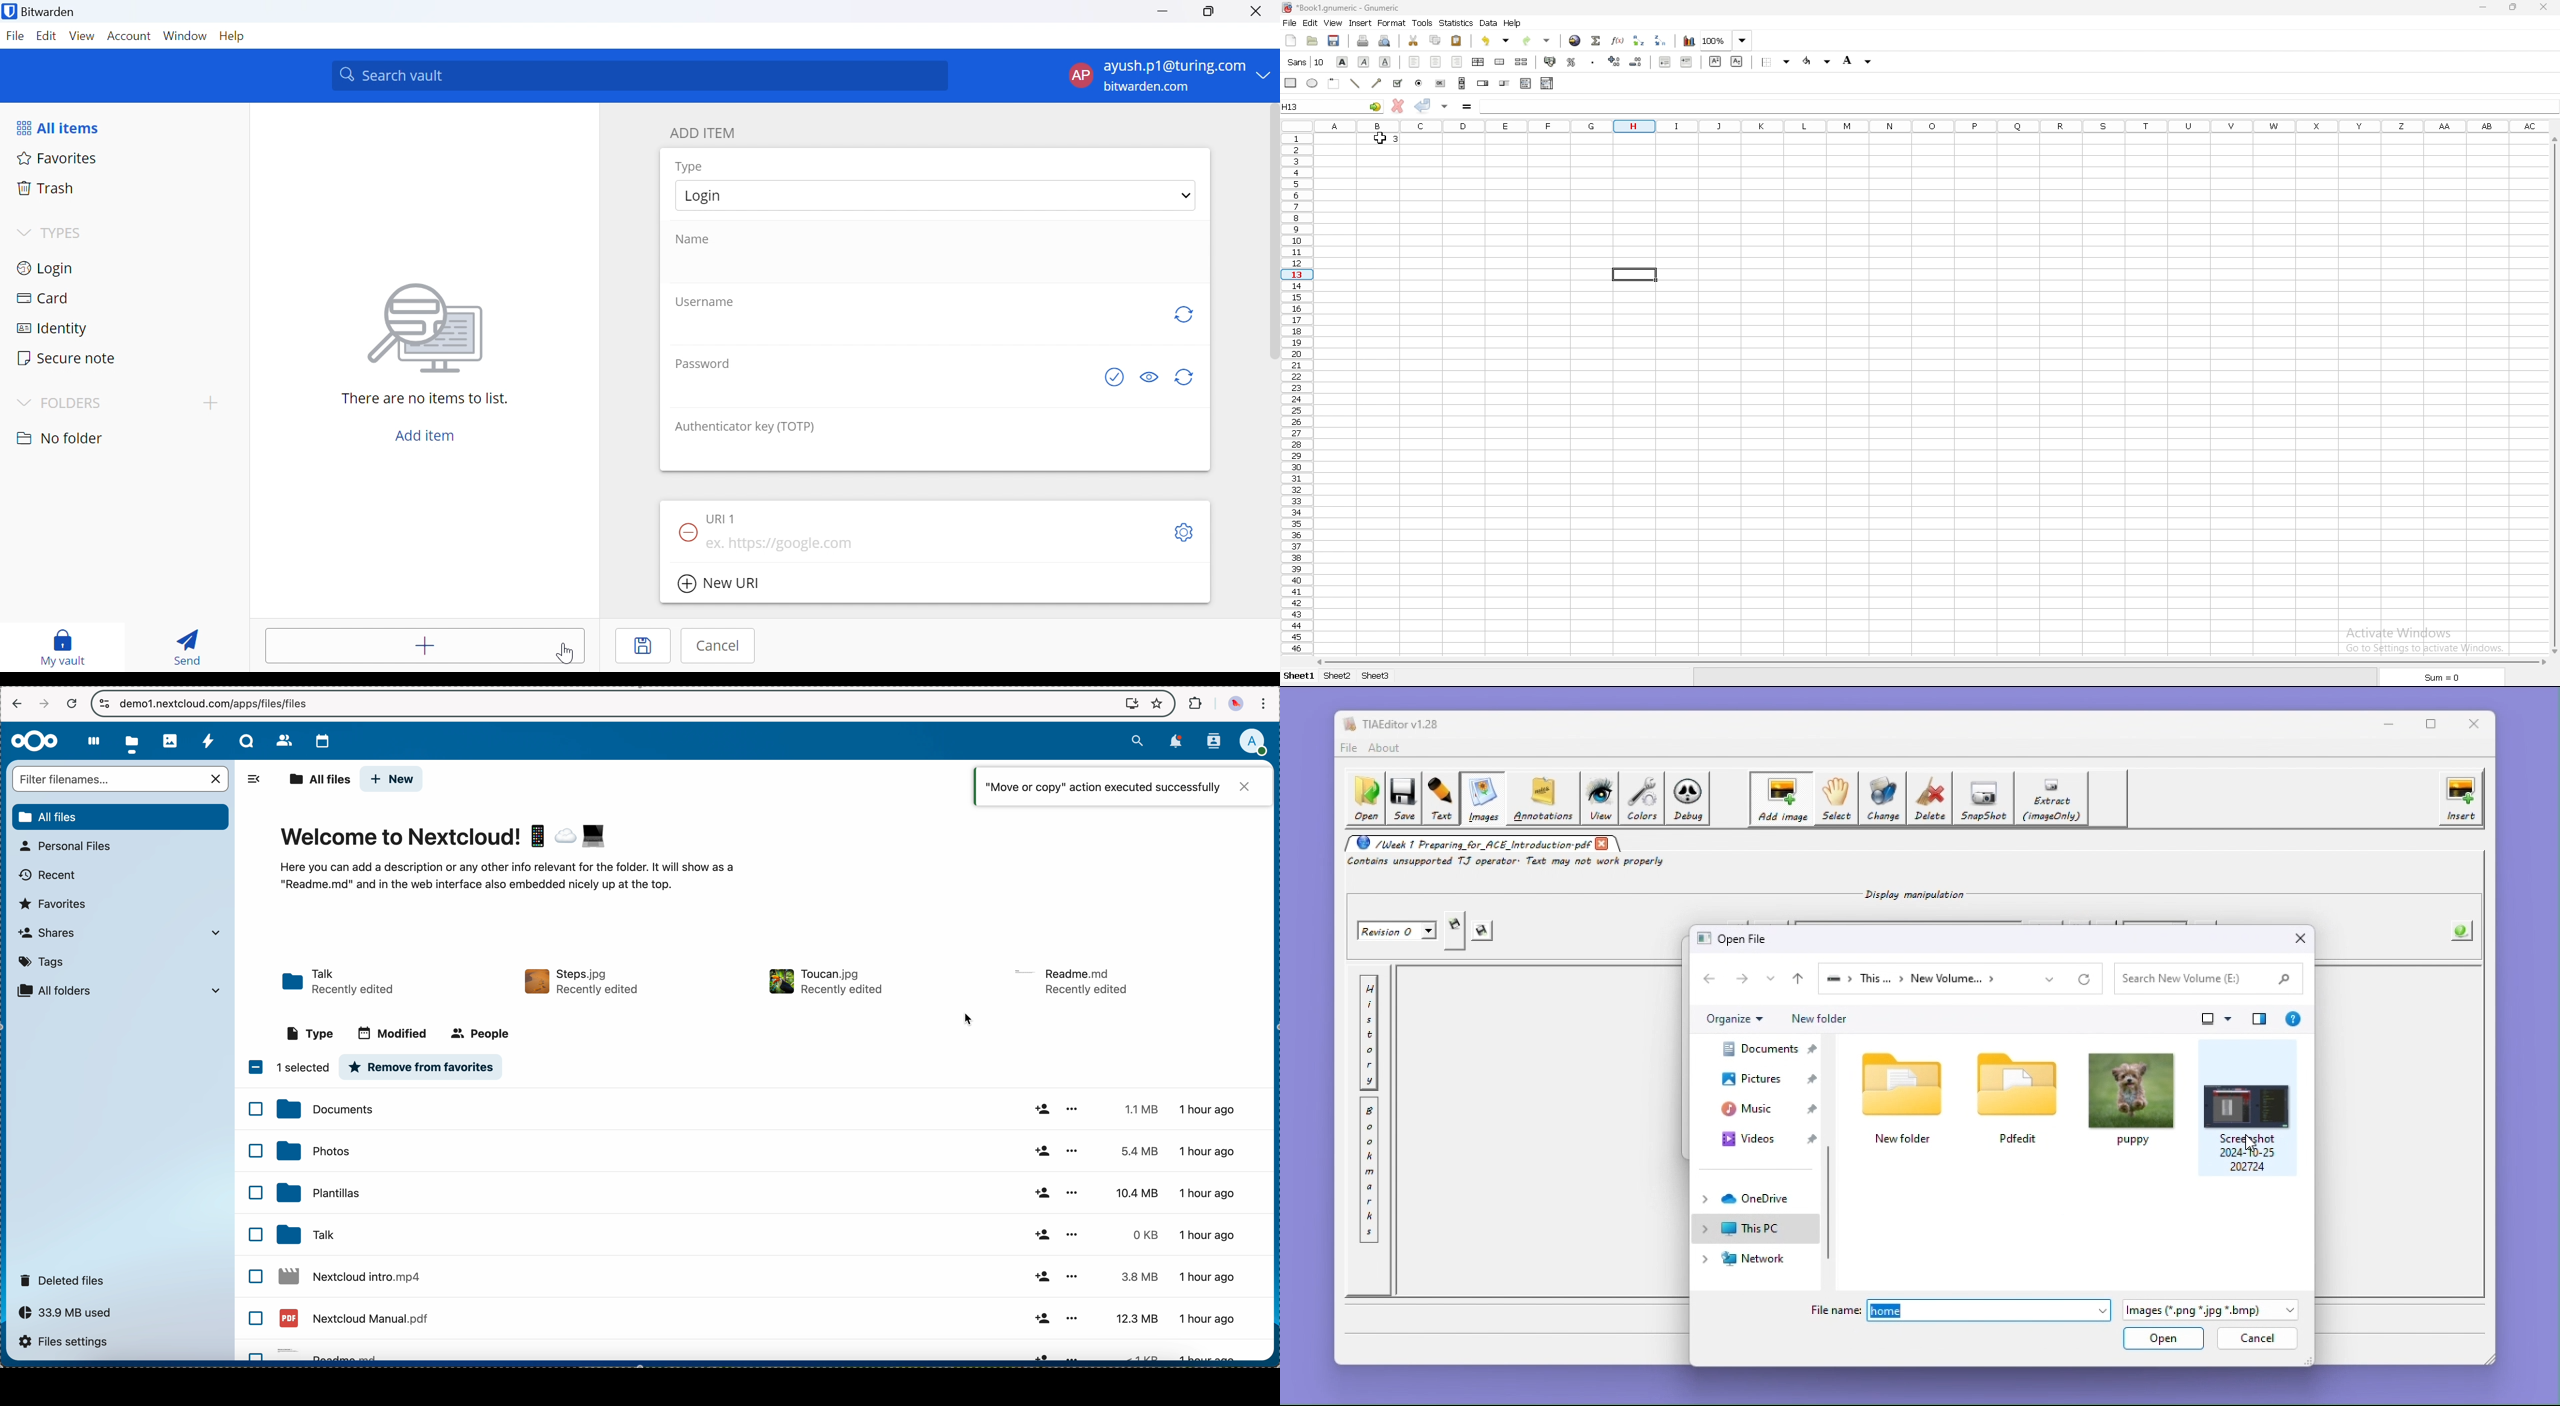  What do you see at coordinates (1385, 63) in the screenshot?
I see `underline` at bounding box center [1385, 63].